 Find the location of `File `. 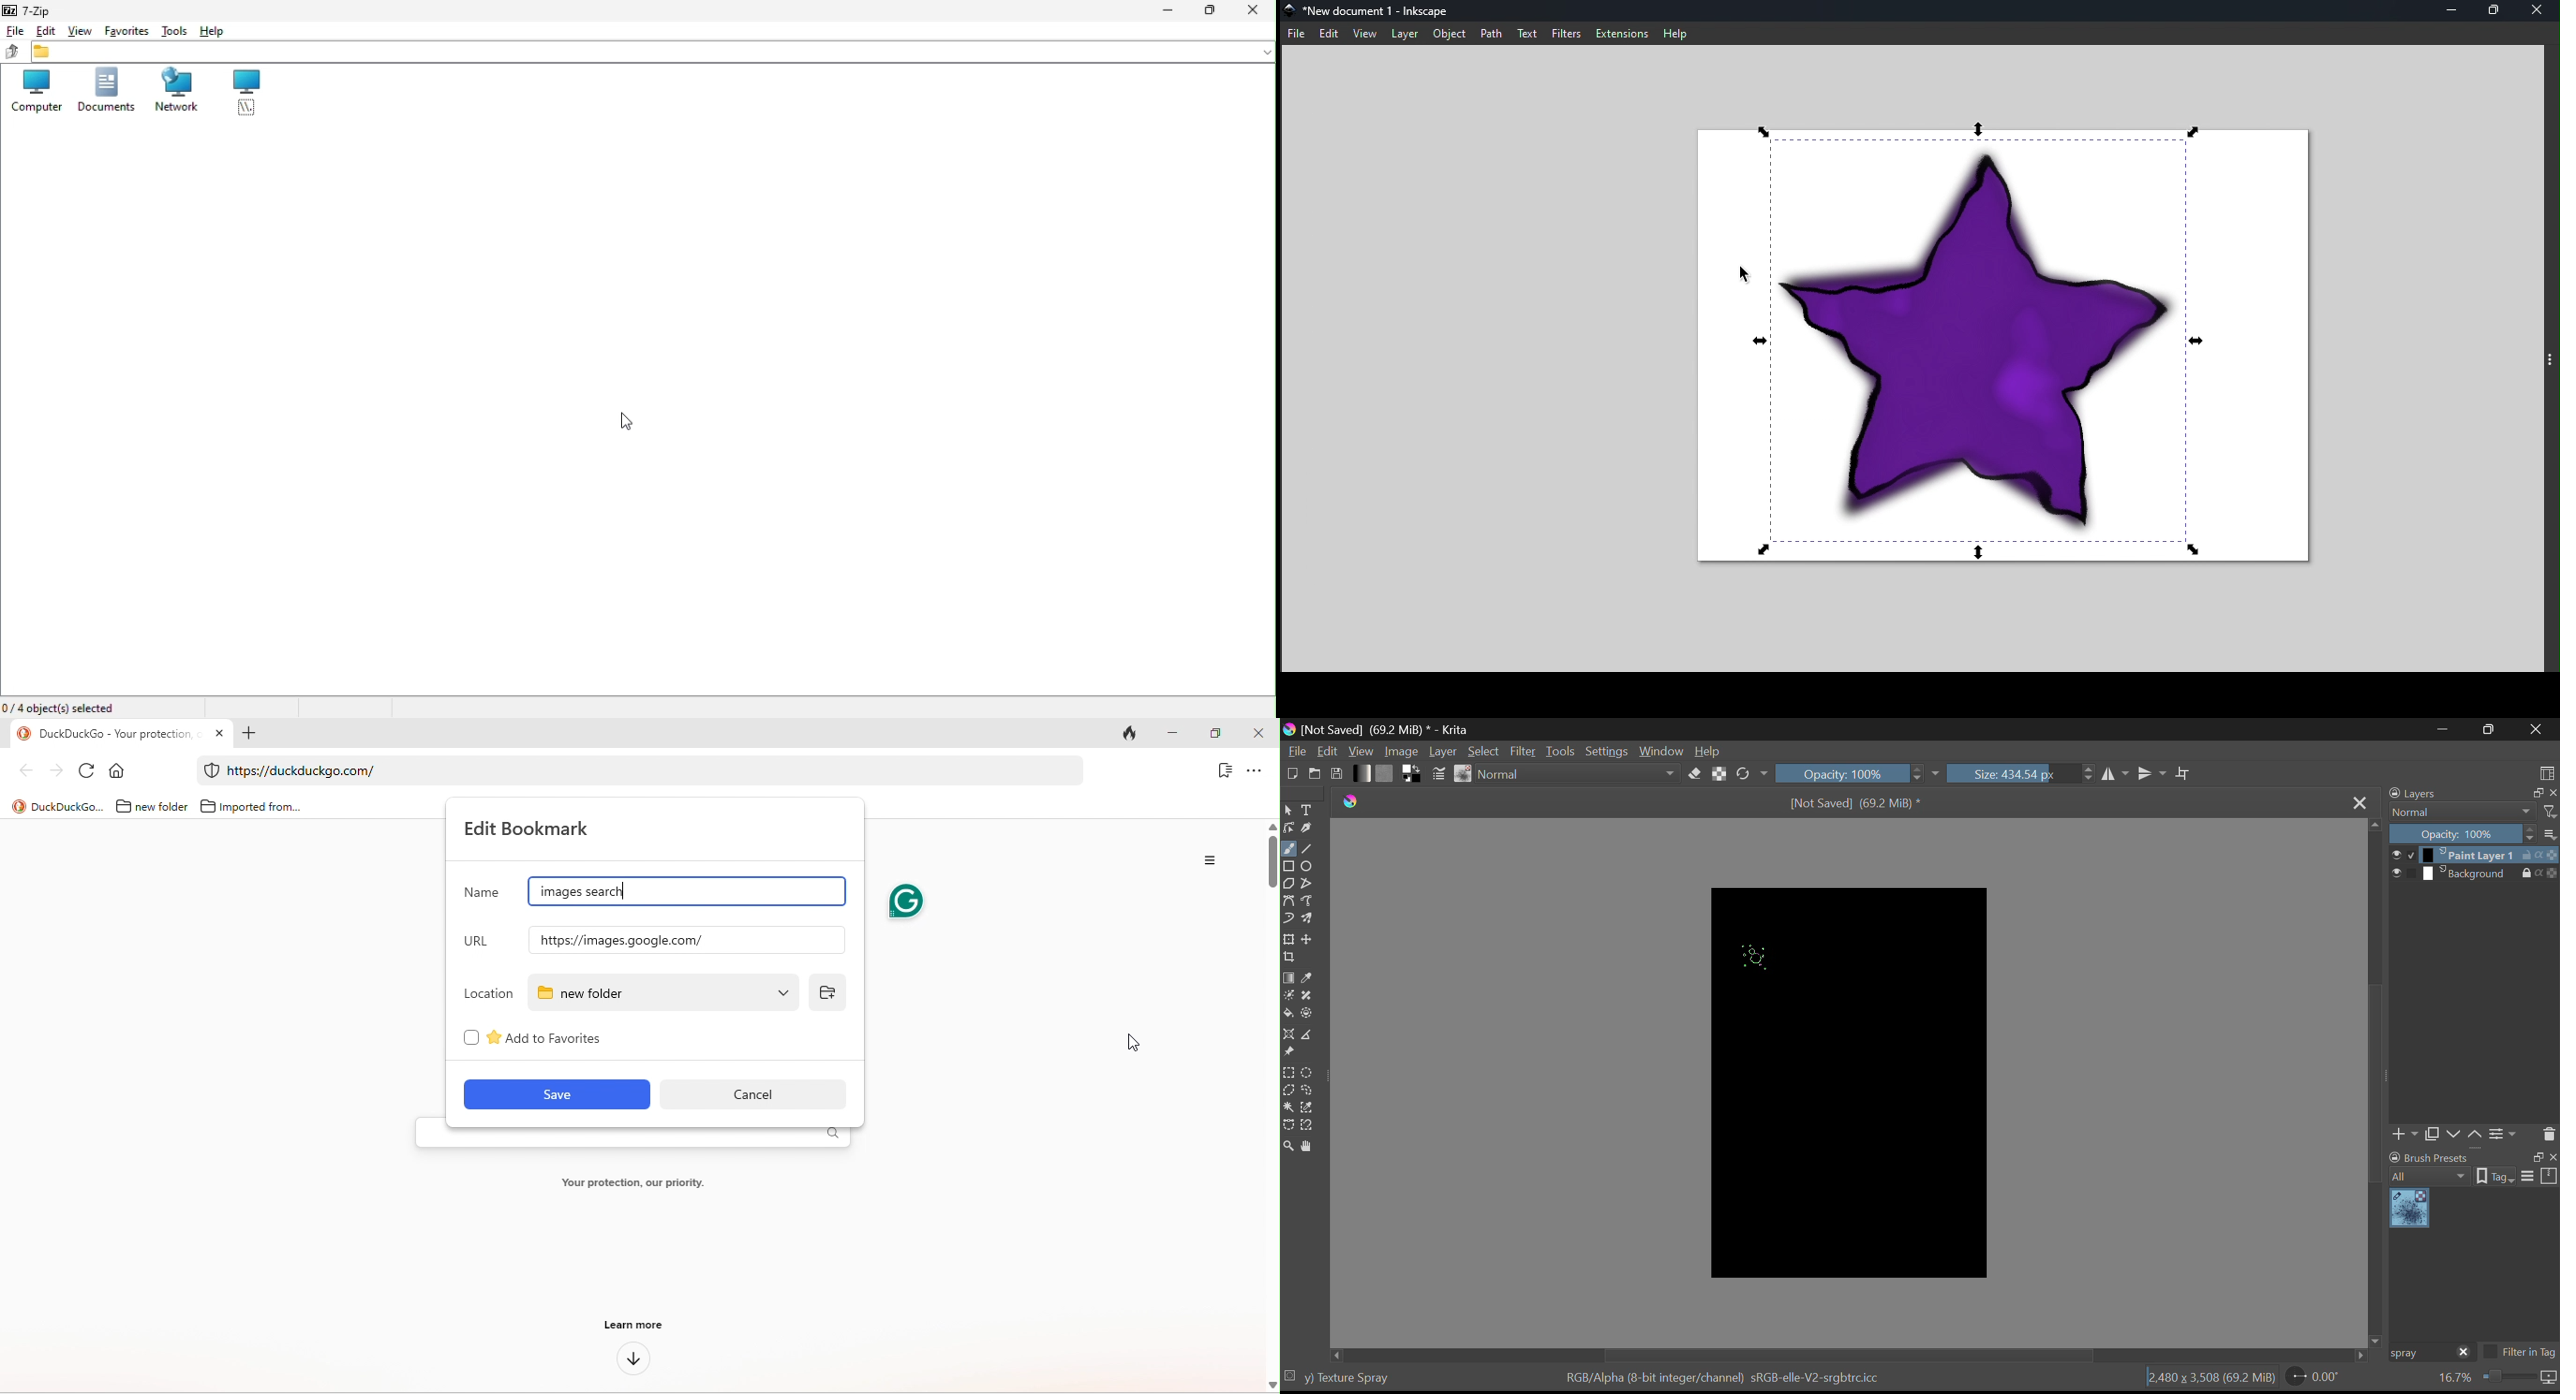

File  is located at coordinates (14, 32).